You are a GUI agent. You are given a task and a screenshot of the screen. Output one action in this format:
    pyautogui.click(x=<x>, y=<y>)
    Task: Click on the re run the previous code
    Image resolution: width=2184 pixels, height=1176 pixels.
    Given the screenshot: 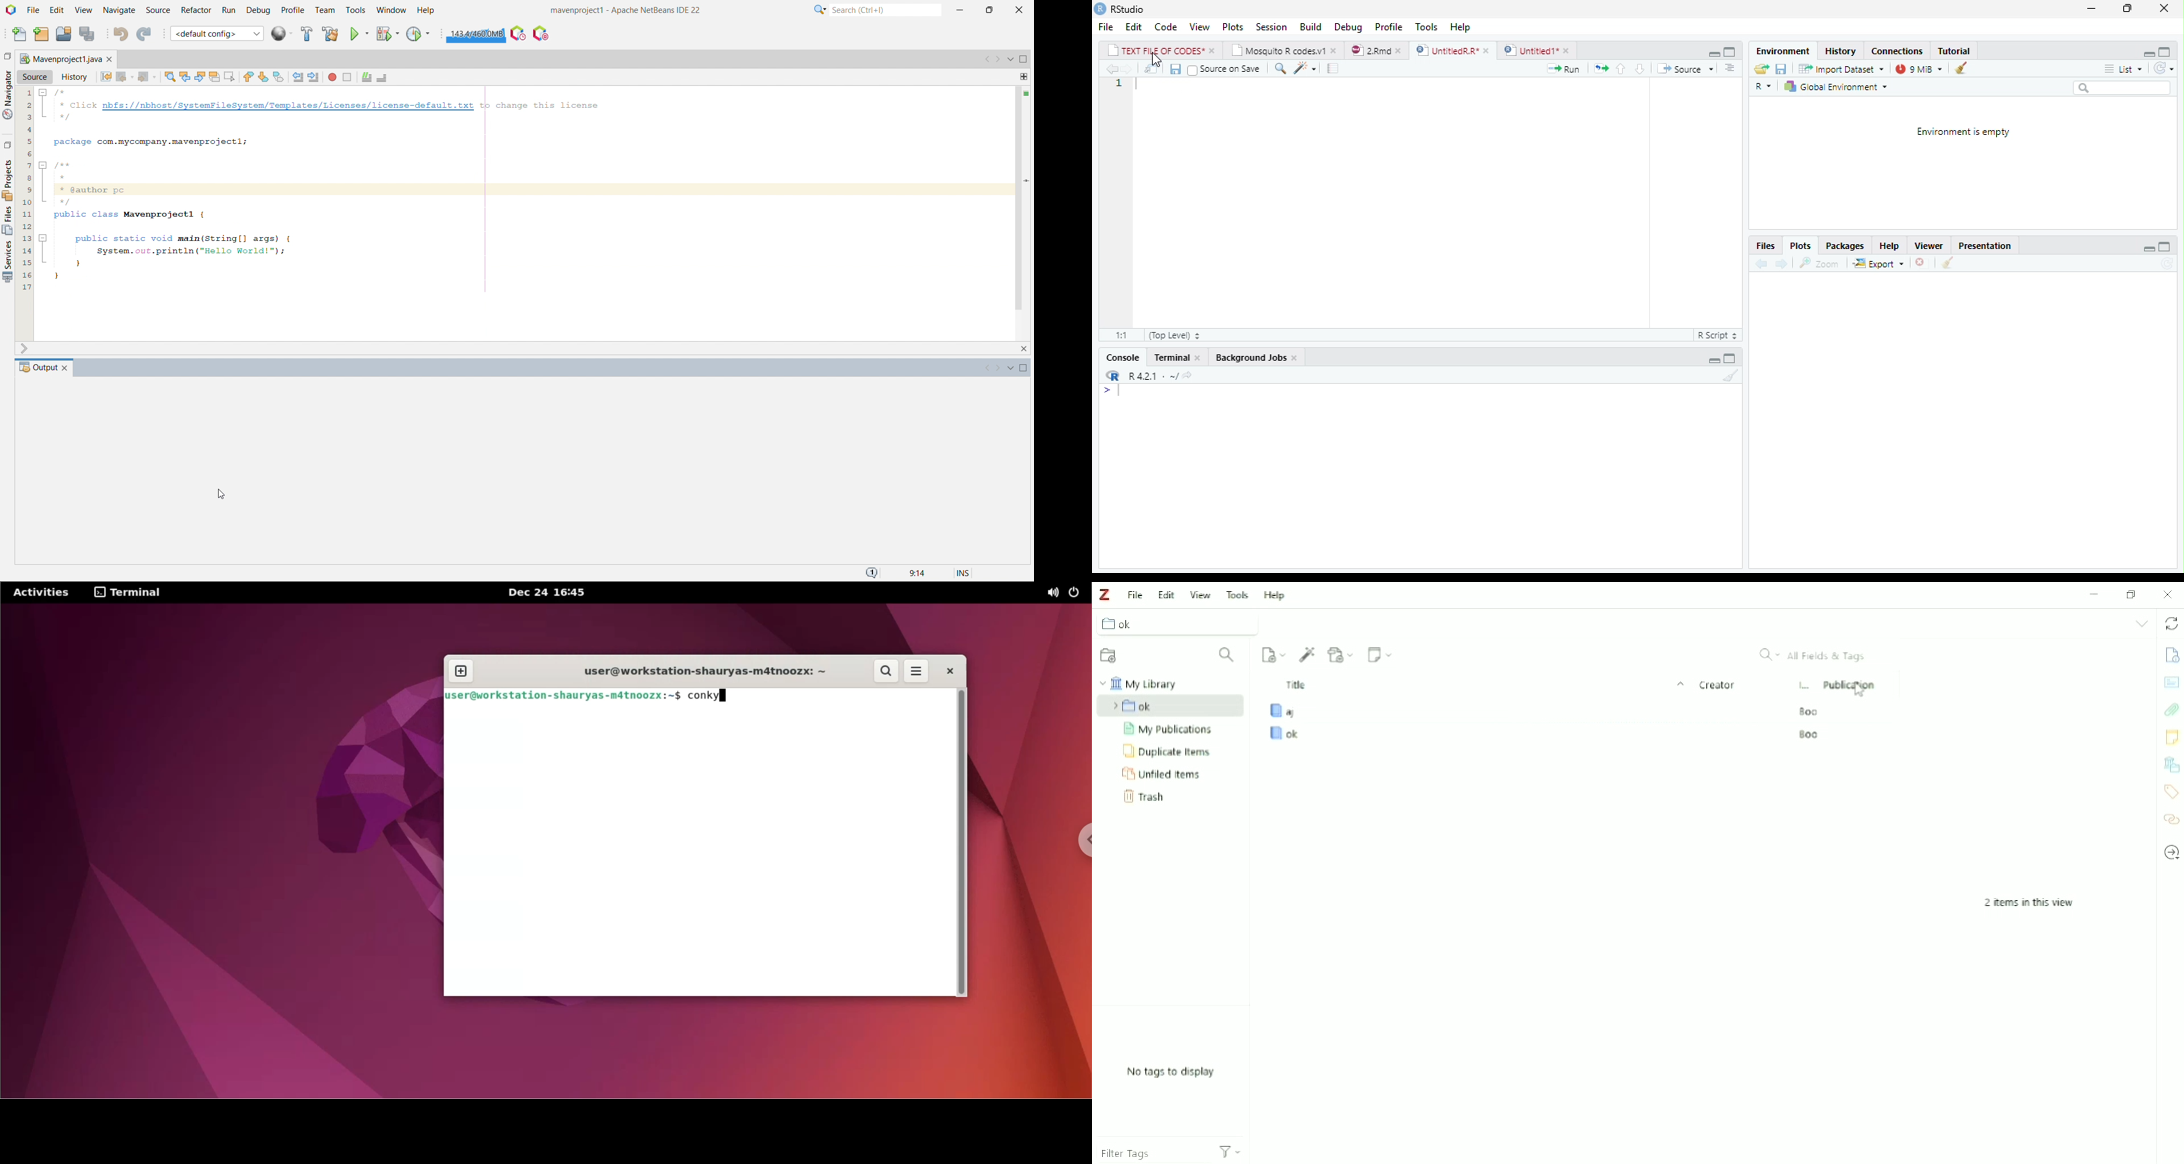 What is the action you would take?
    pyautogui.click(x=1600, y=67)
    